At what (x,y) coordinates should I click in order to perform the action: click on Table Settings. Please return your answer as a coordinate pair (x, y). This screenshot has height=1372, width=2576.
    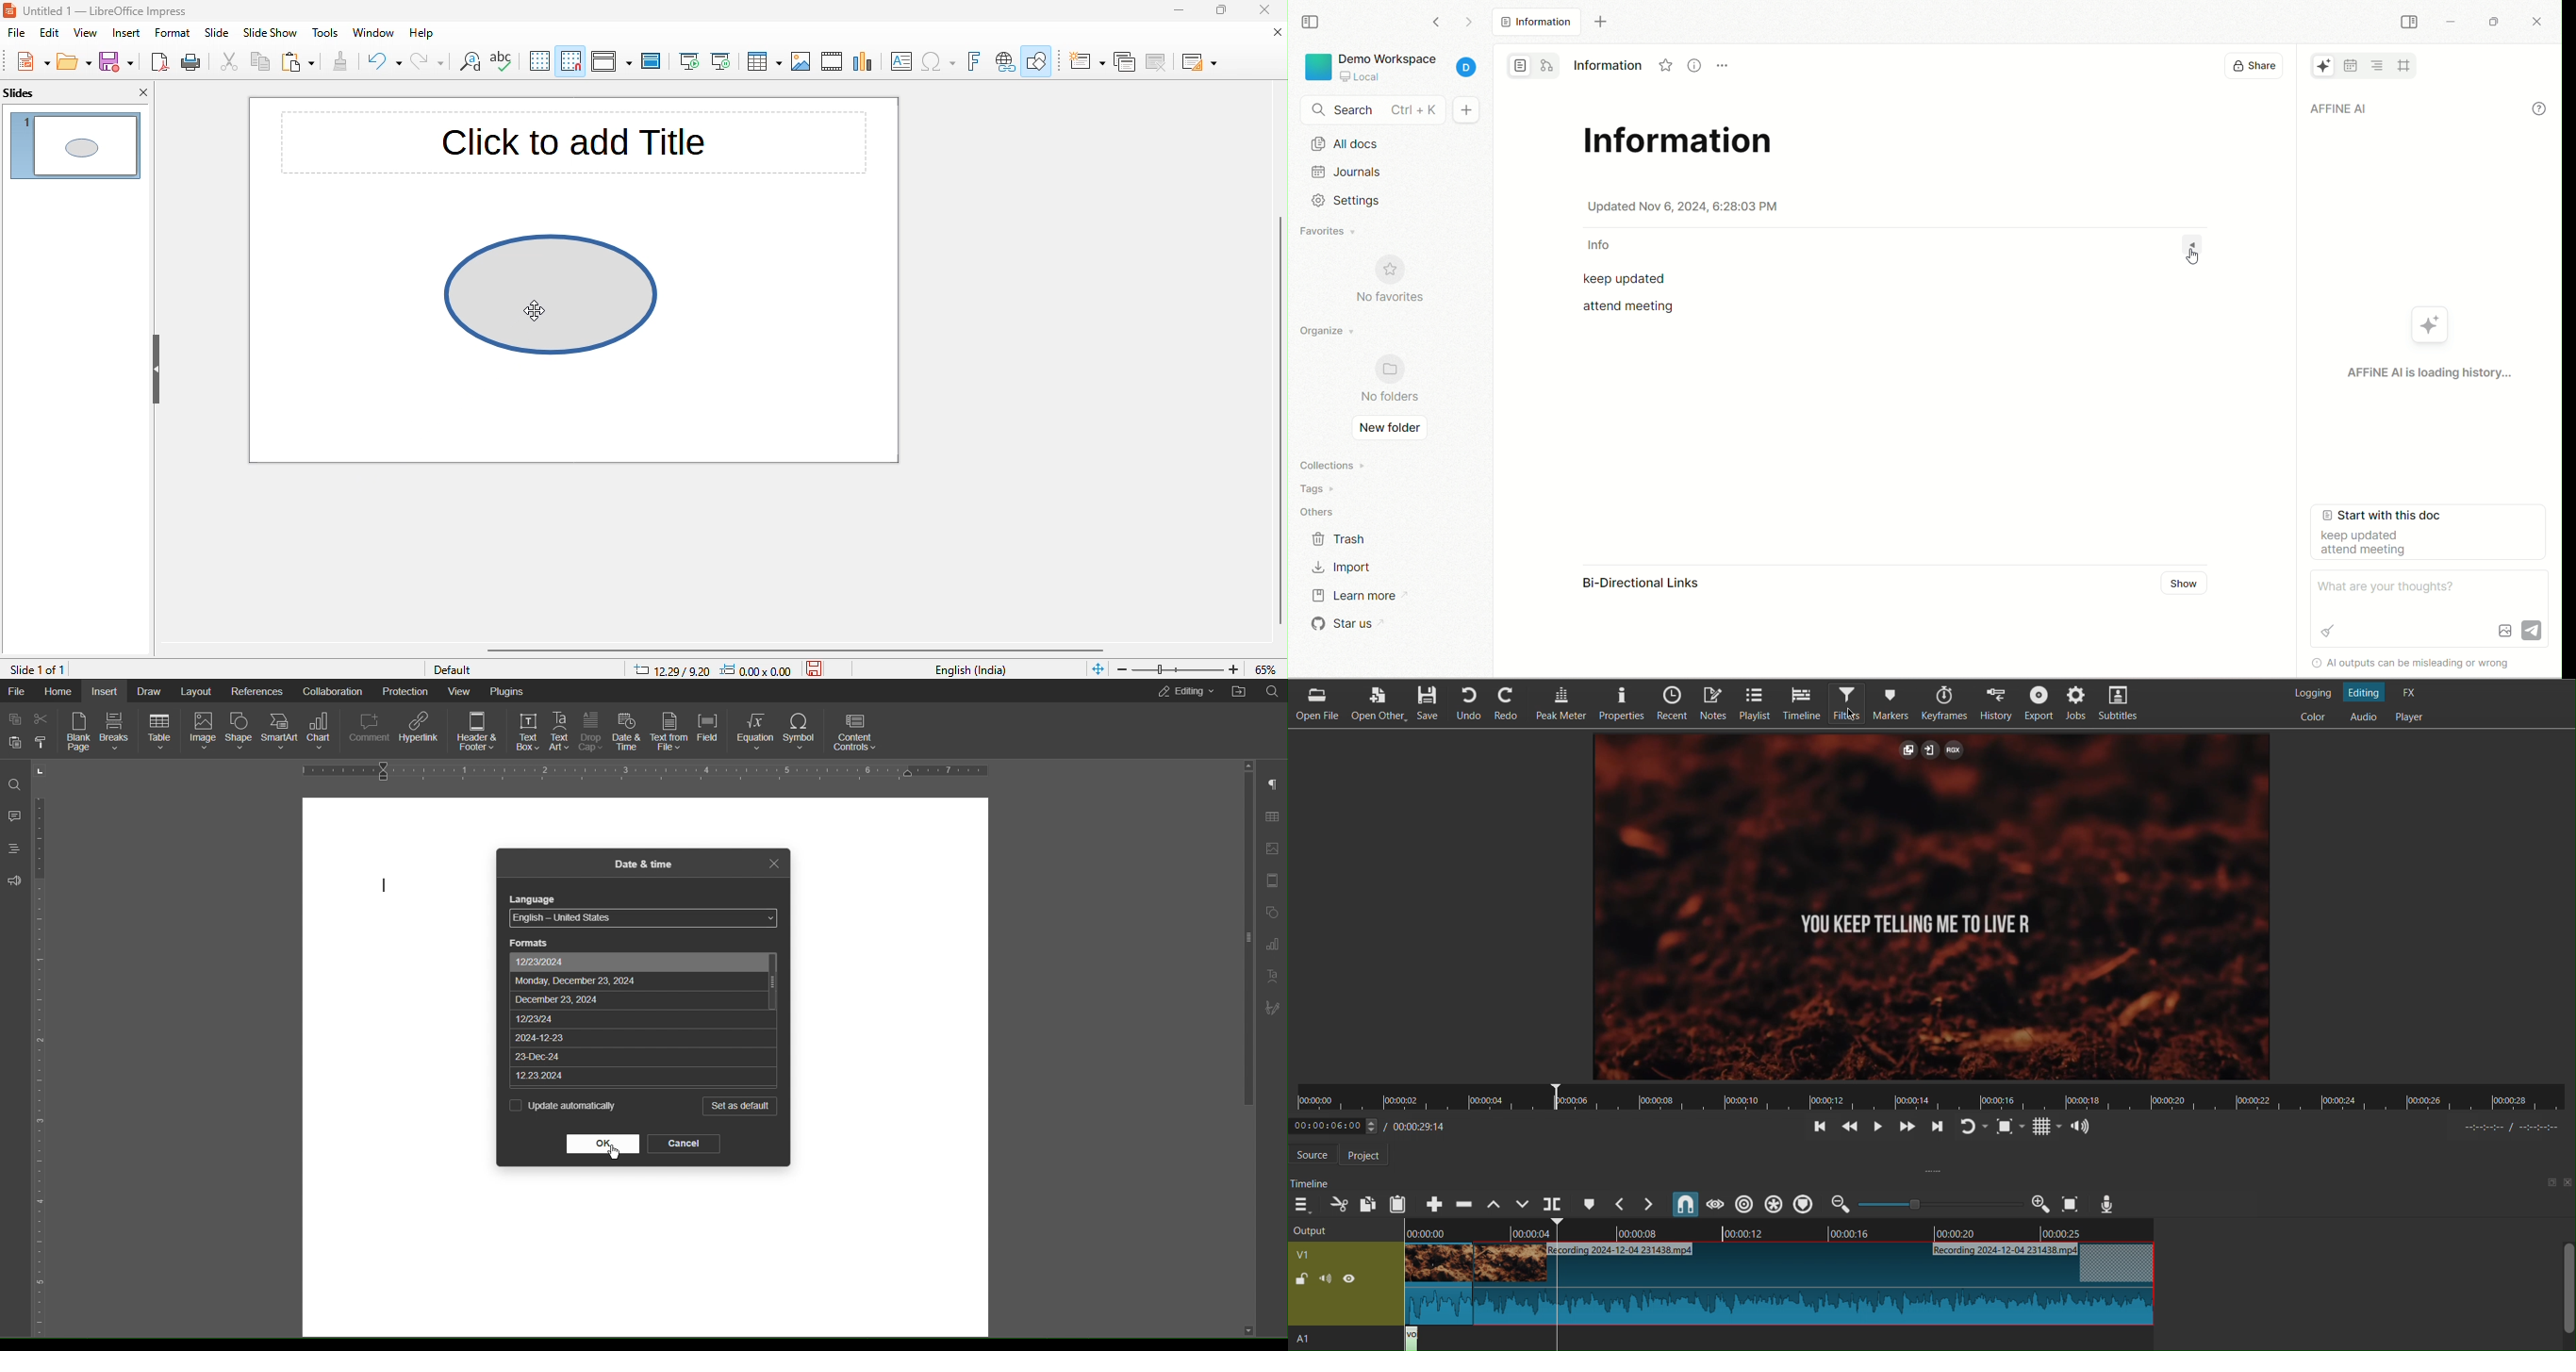
    Looking at the image, I should click on (1273, 819).